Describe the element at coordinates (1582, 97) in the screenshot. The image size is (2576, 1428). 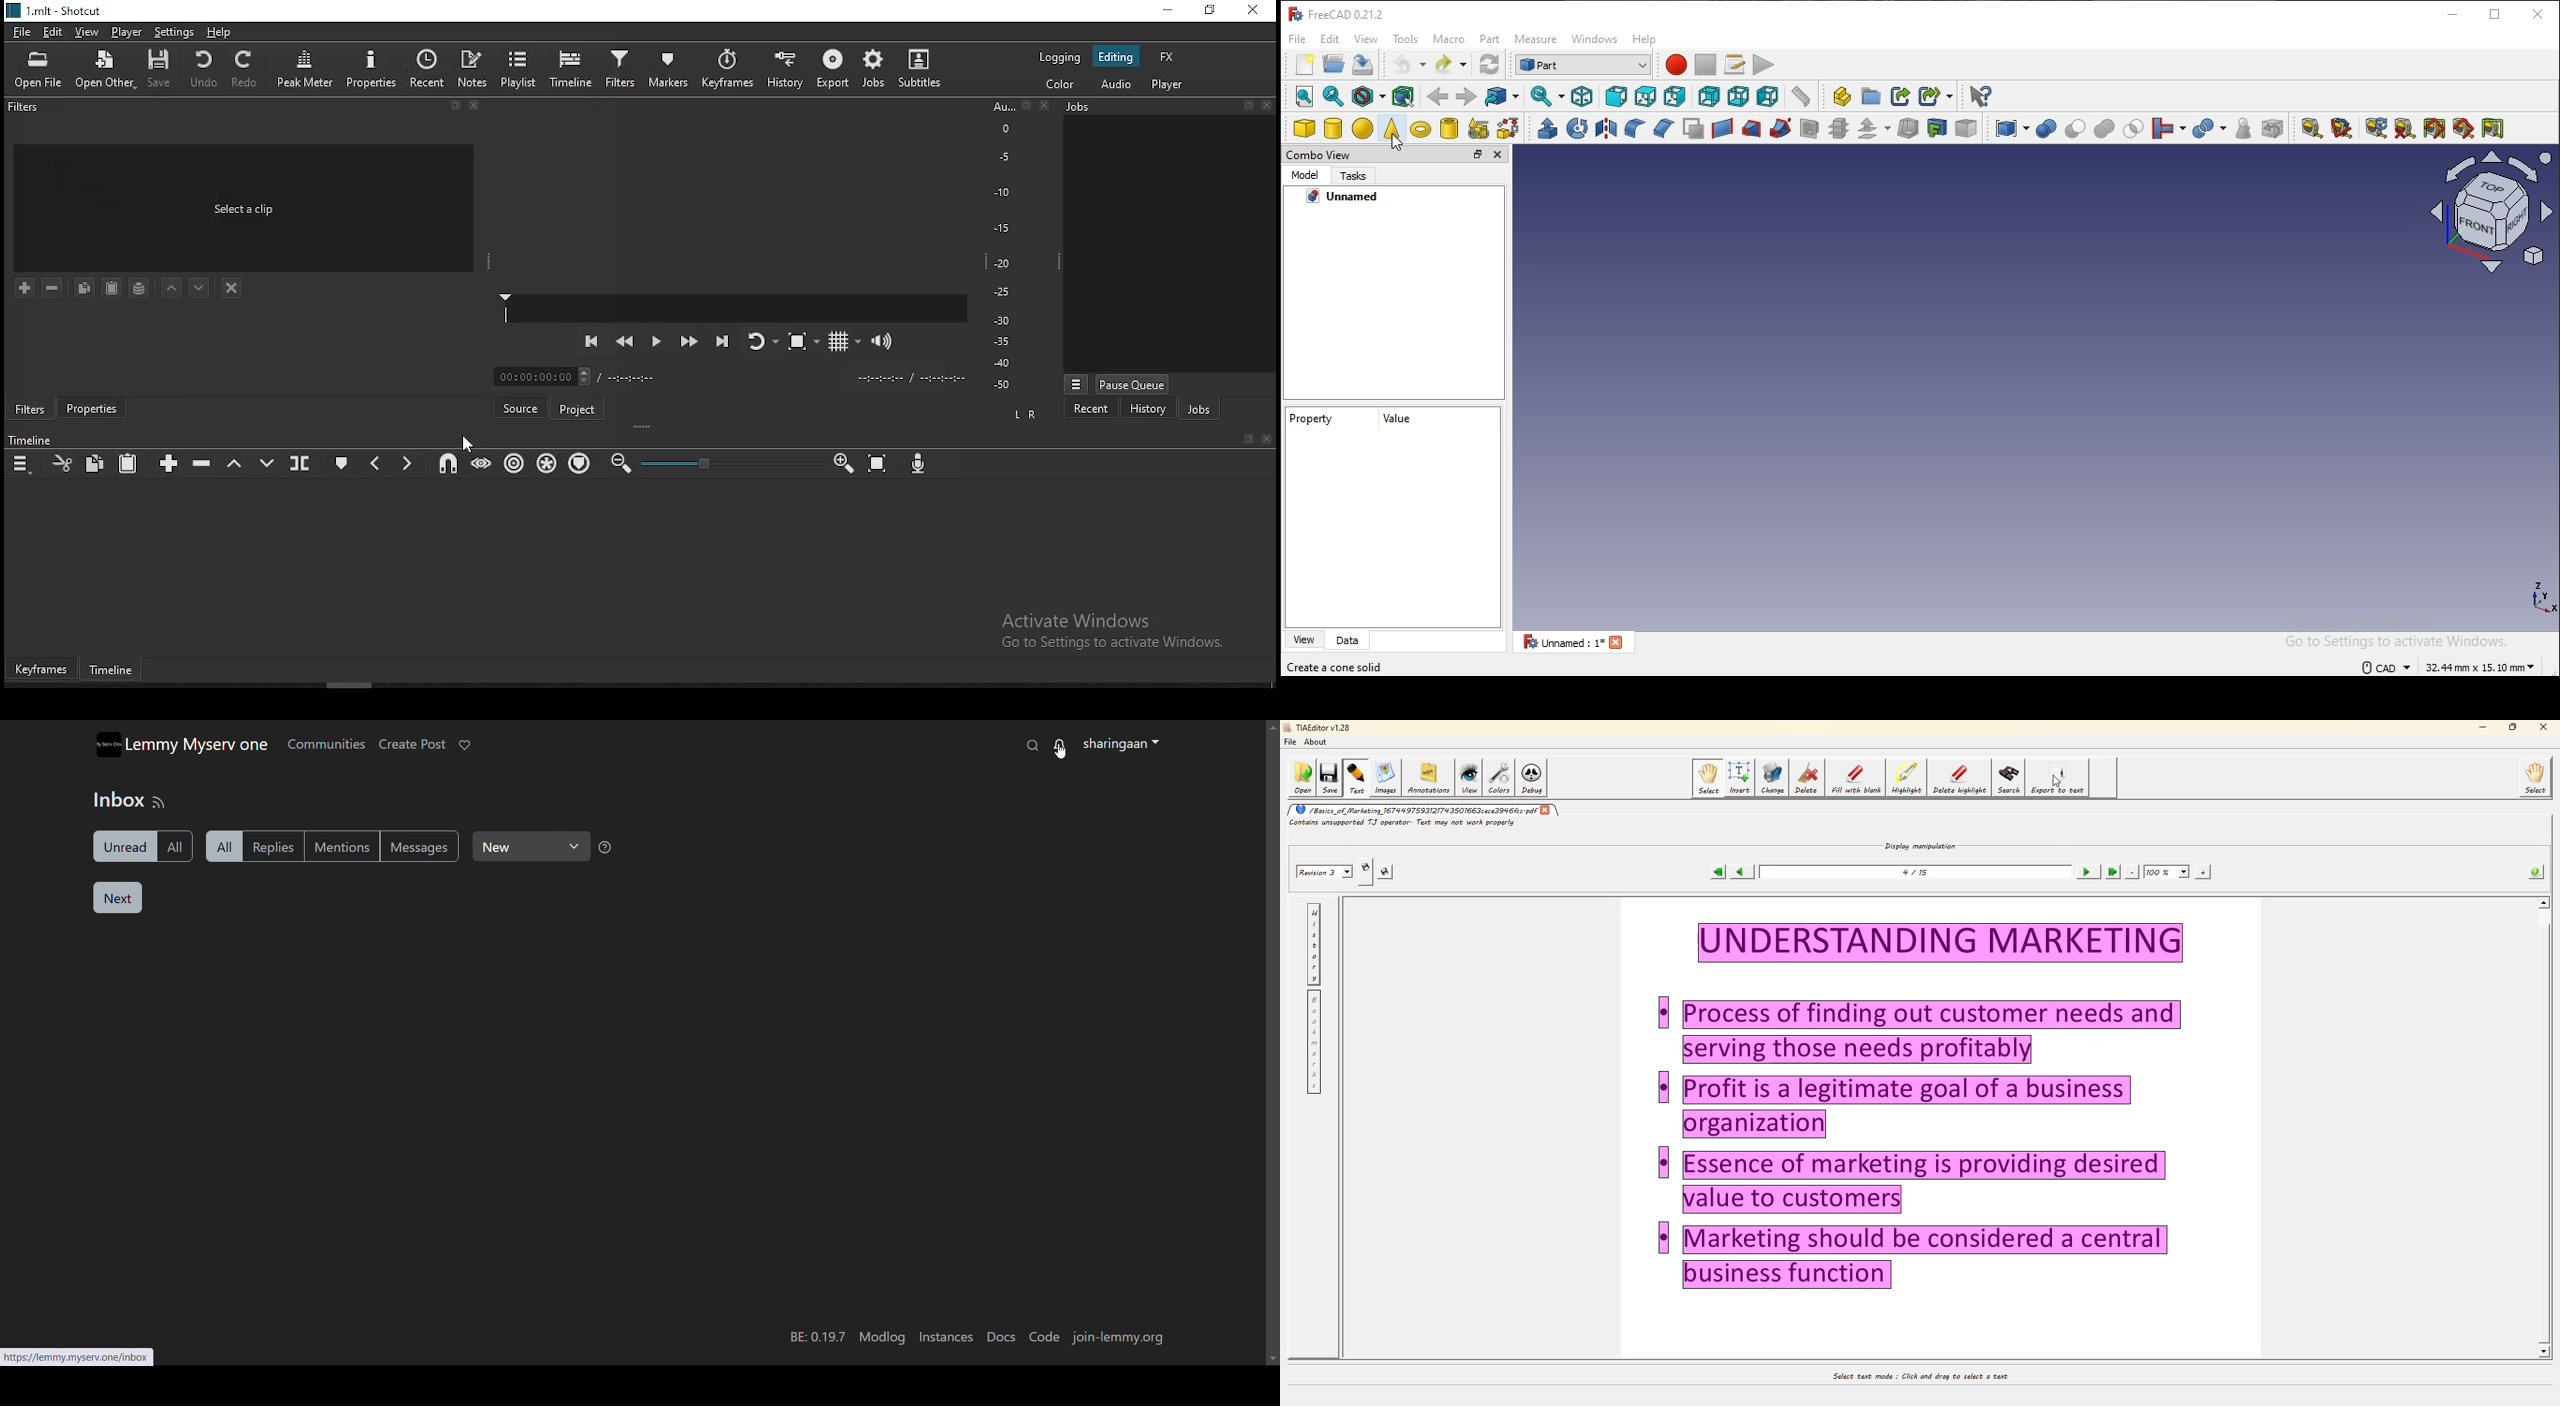
I see `isometric view` at that location.